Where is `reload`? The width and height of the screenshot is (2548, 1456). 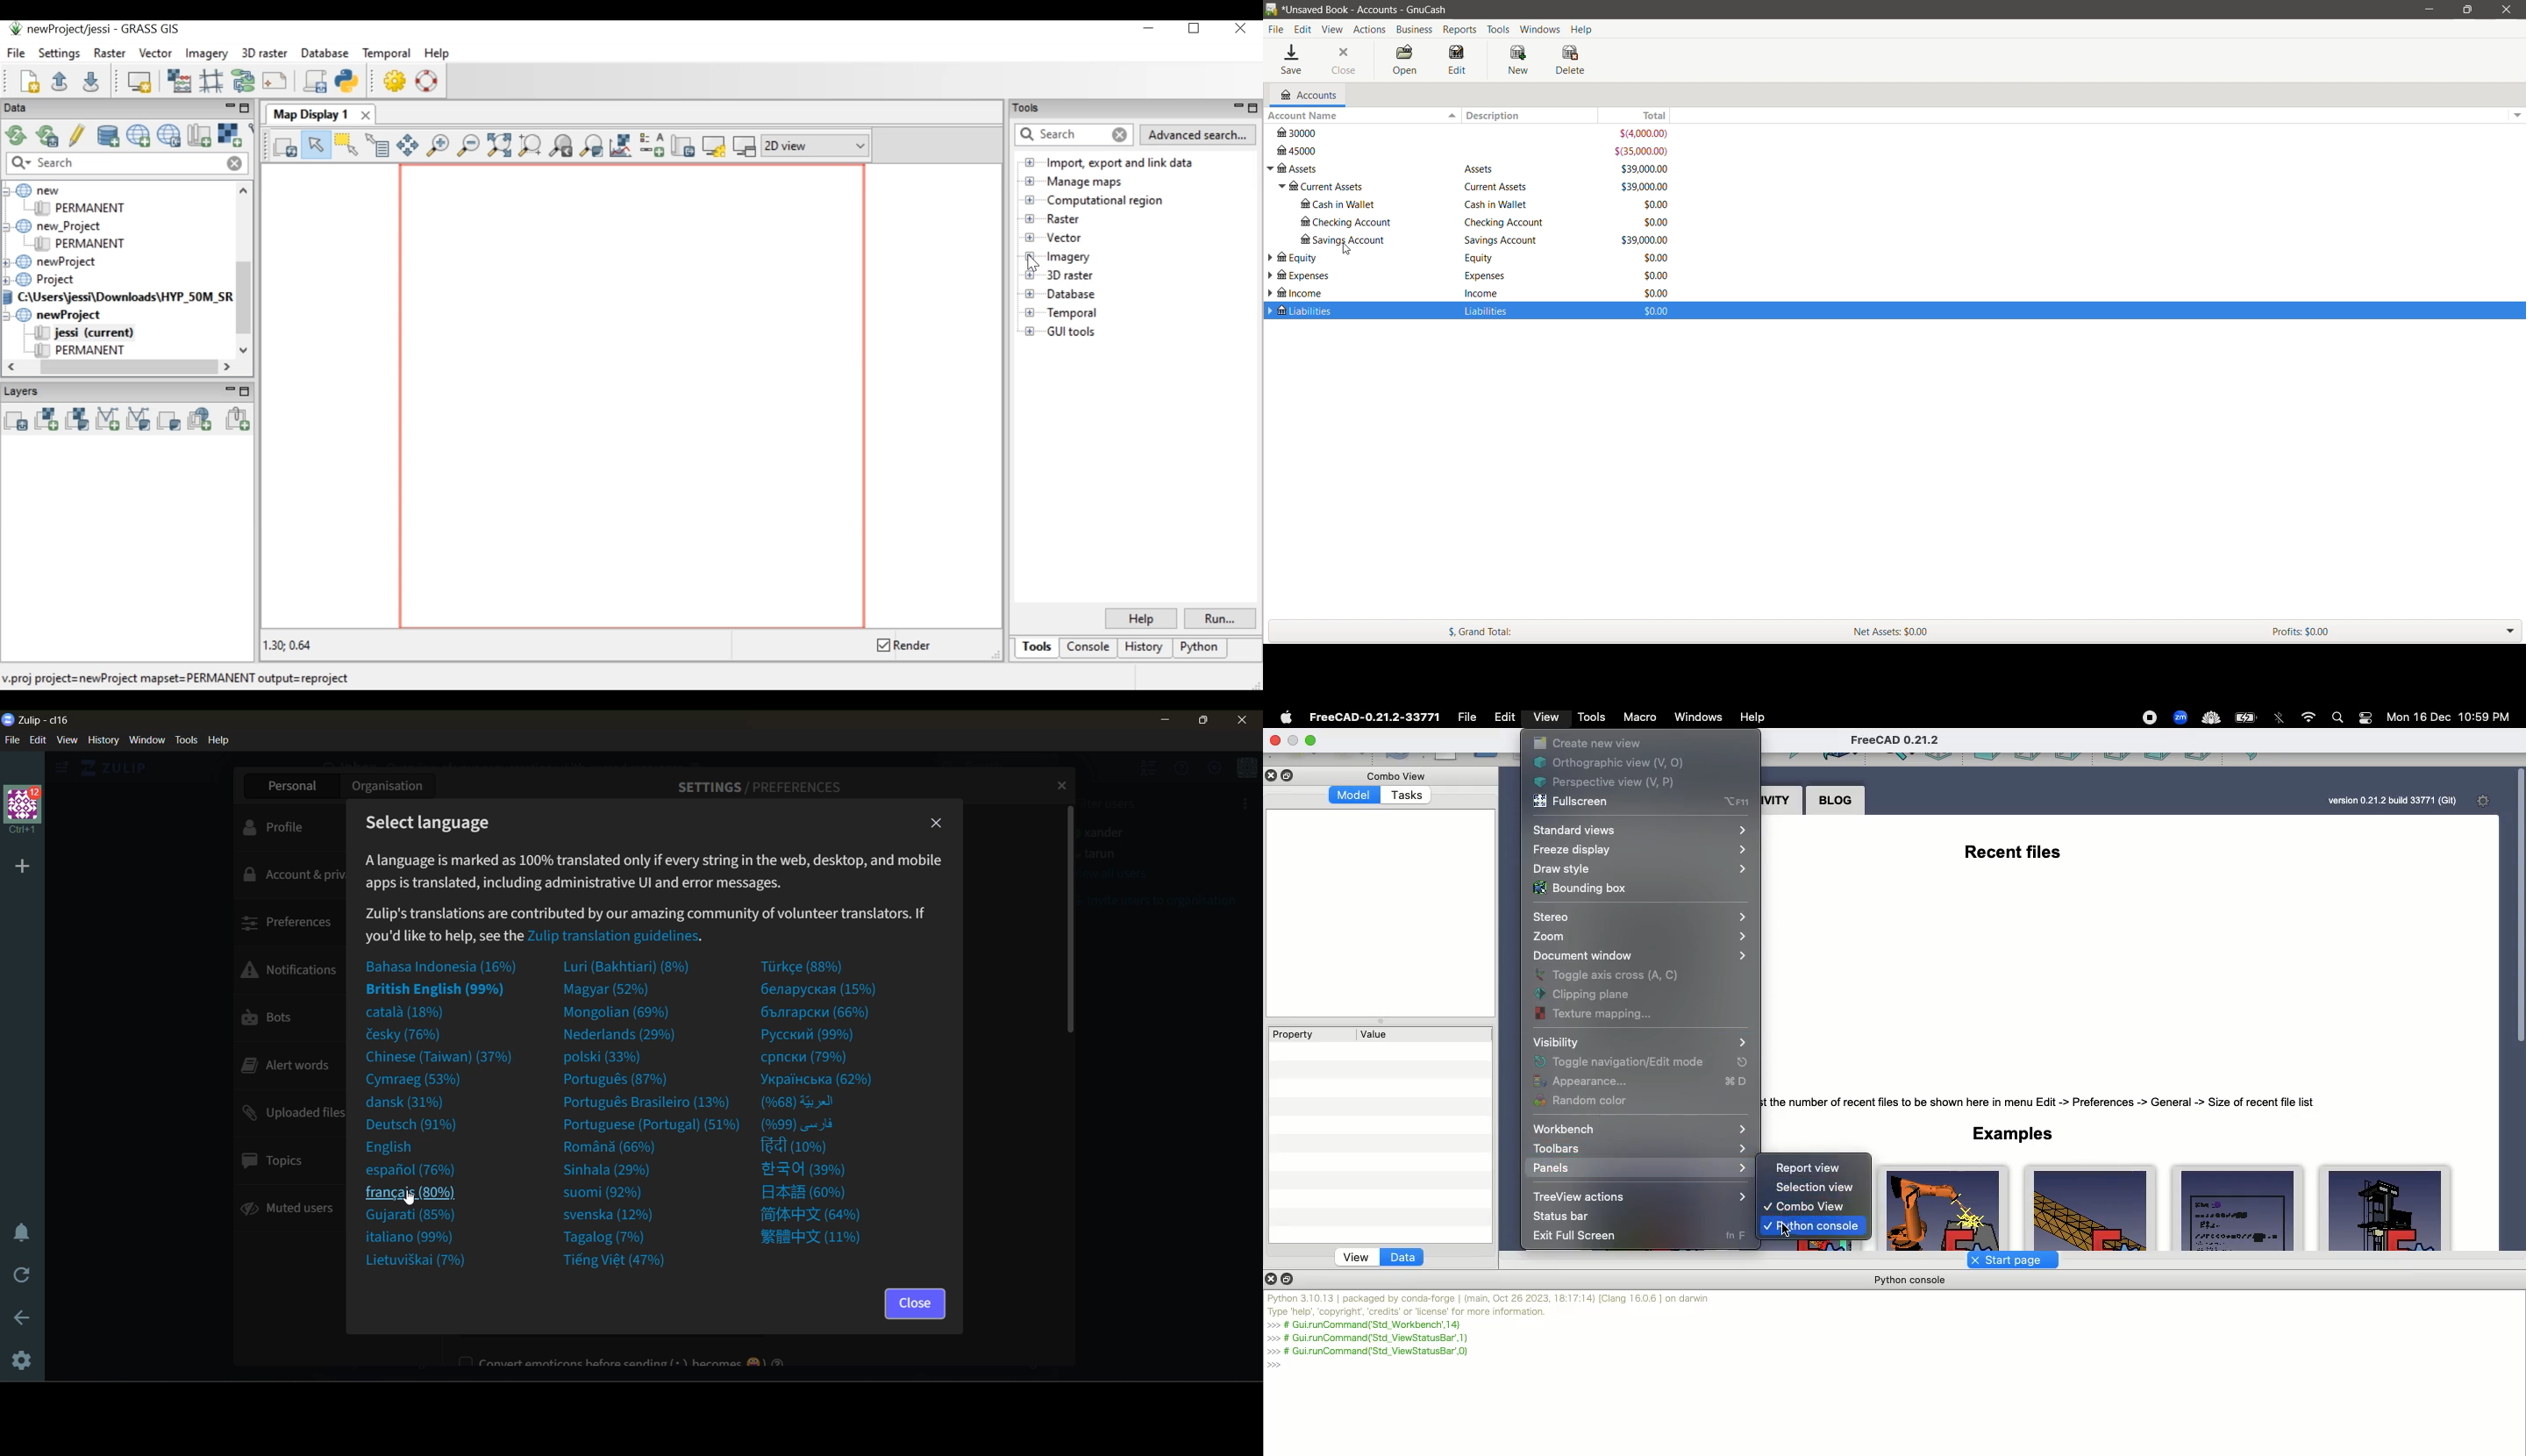
reload is located at coordinates (17, 1277).